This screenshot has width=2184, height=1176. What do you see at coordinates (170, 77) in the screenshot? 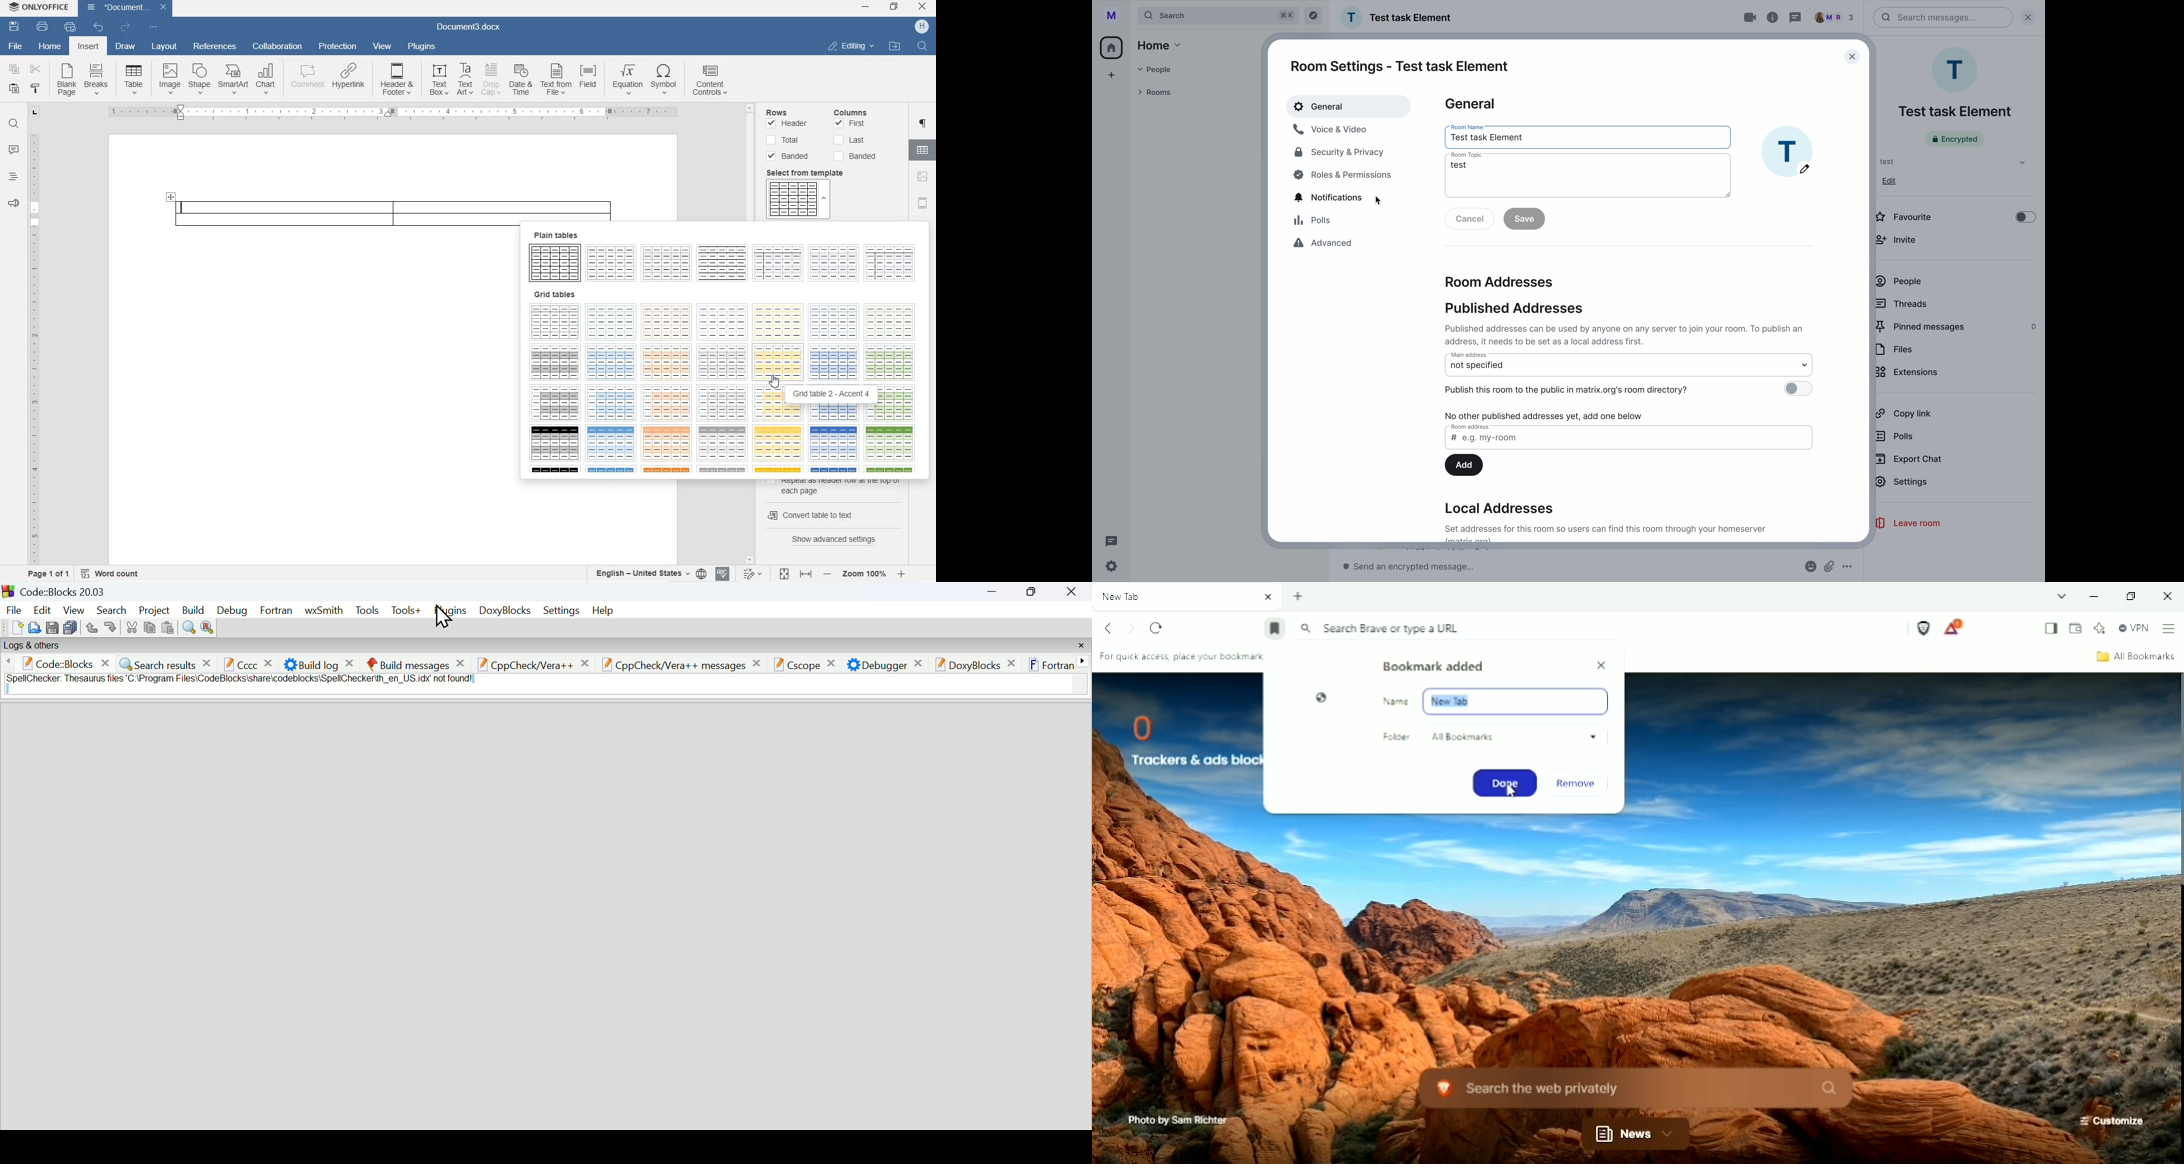
I see `Image` at bounding box center [170, 77].